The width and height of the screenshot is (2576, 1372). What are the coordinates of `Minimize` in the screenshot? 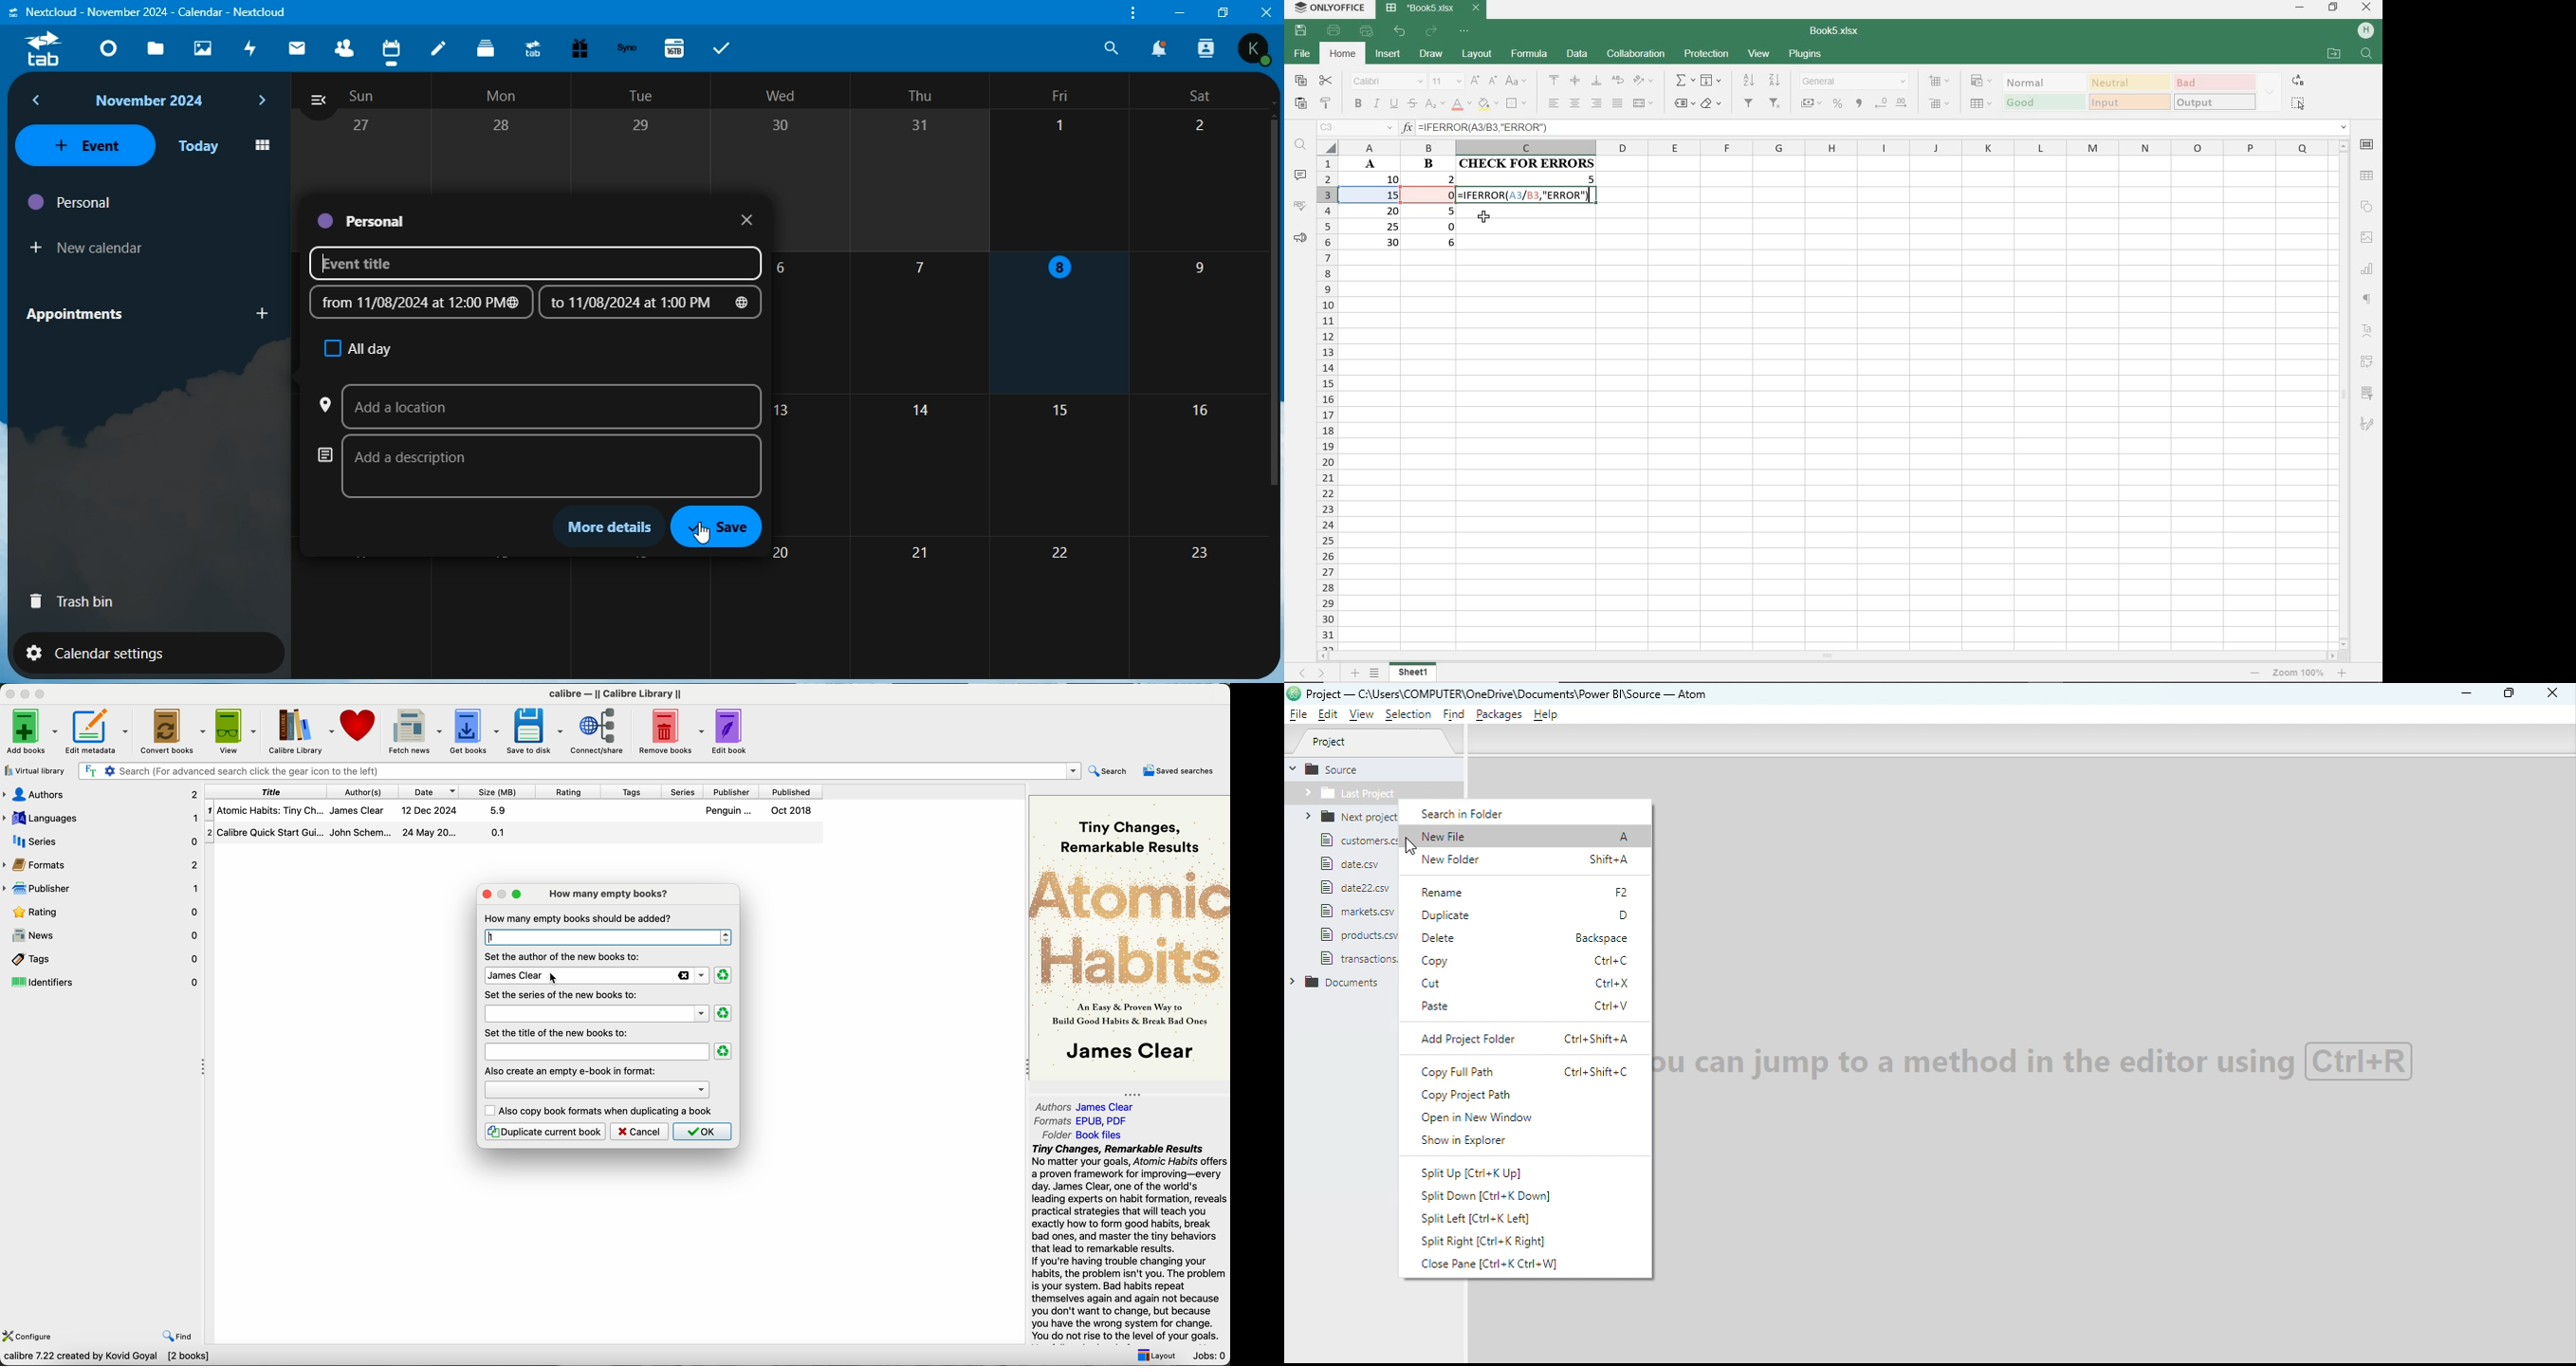 It's located at (2467, 694).